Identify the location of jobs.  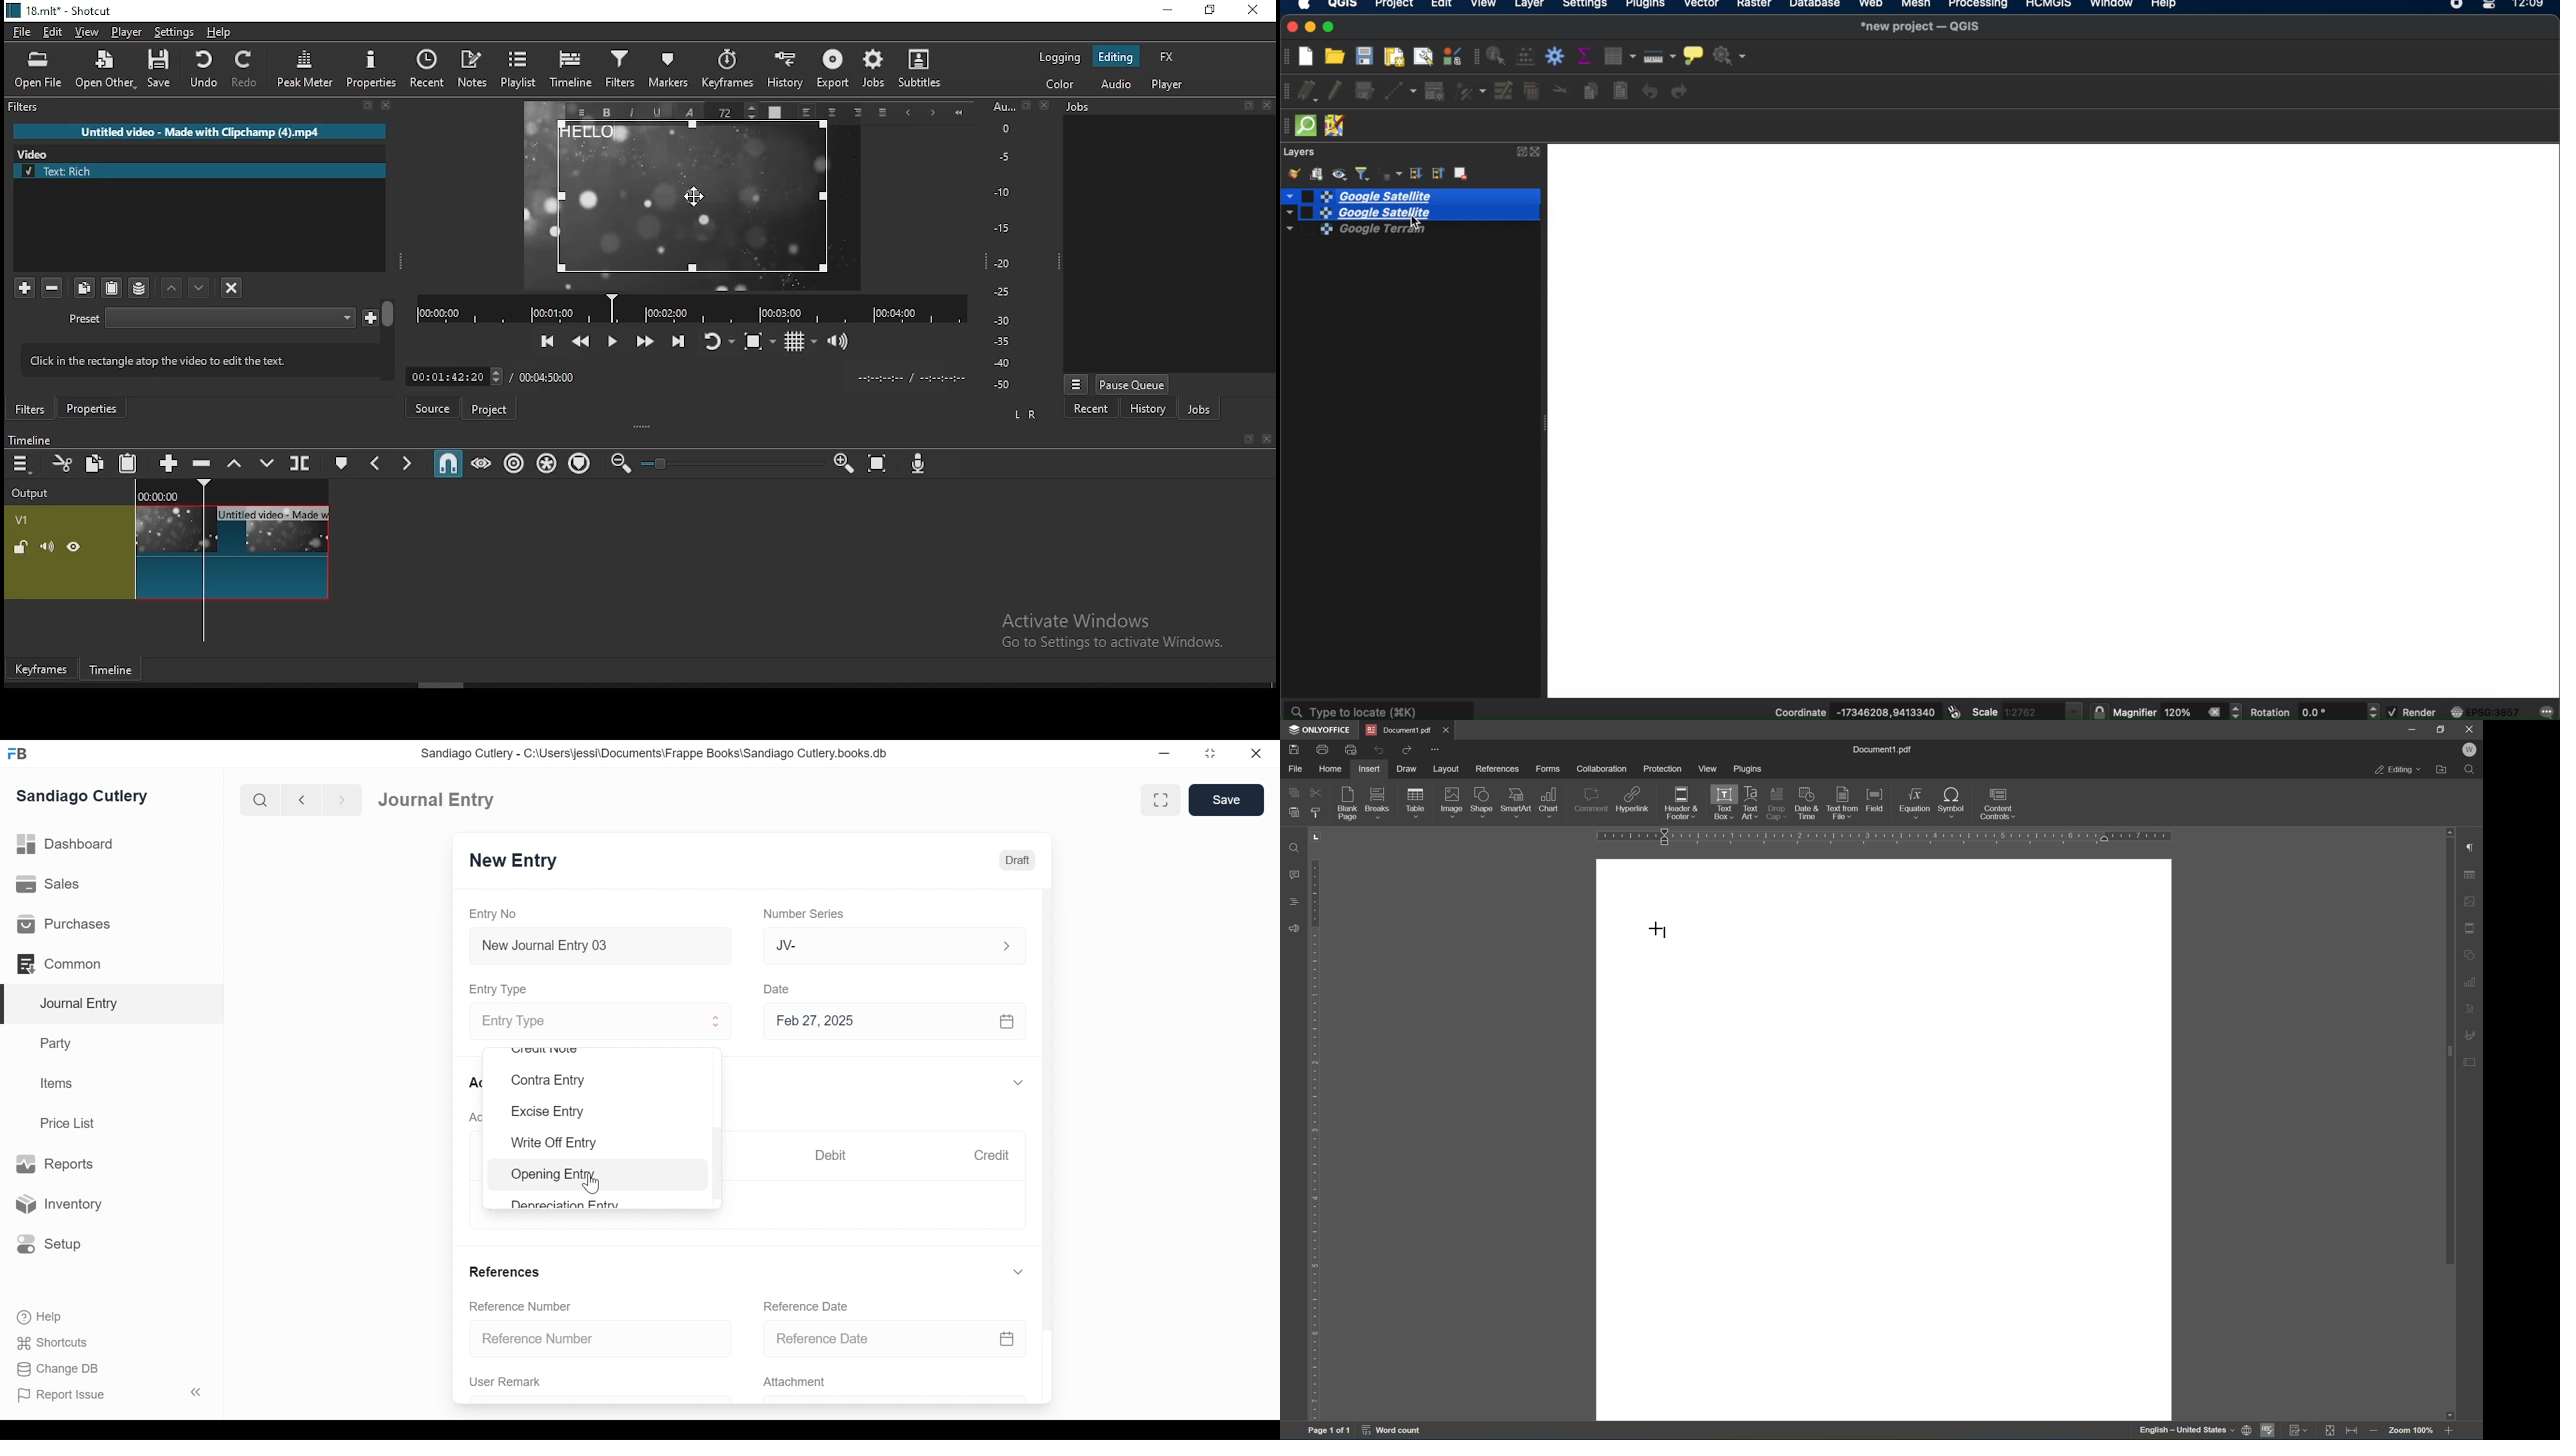
(875, 70).